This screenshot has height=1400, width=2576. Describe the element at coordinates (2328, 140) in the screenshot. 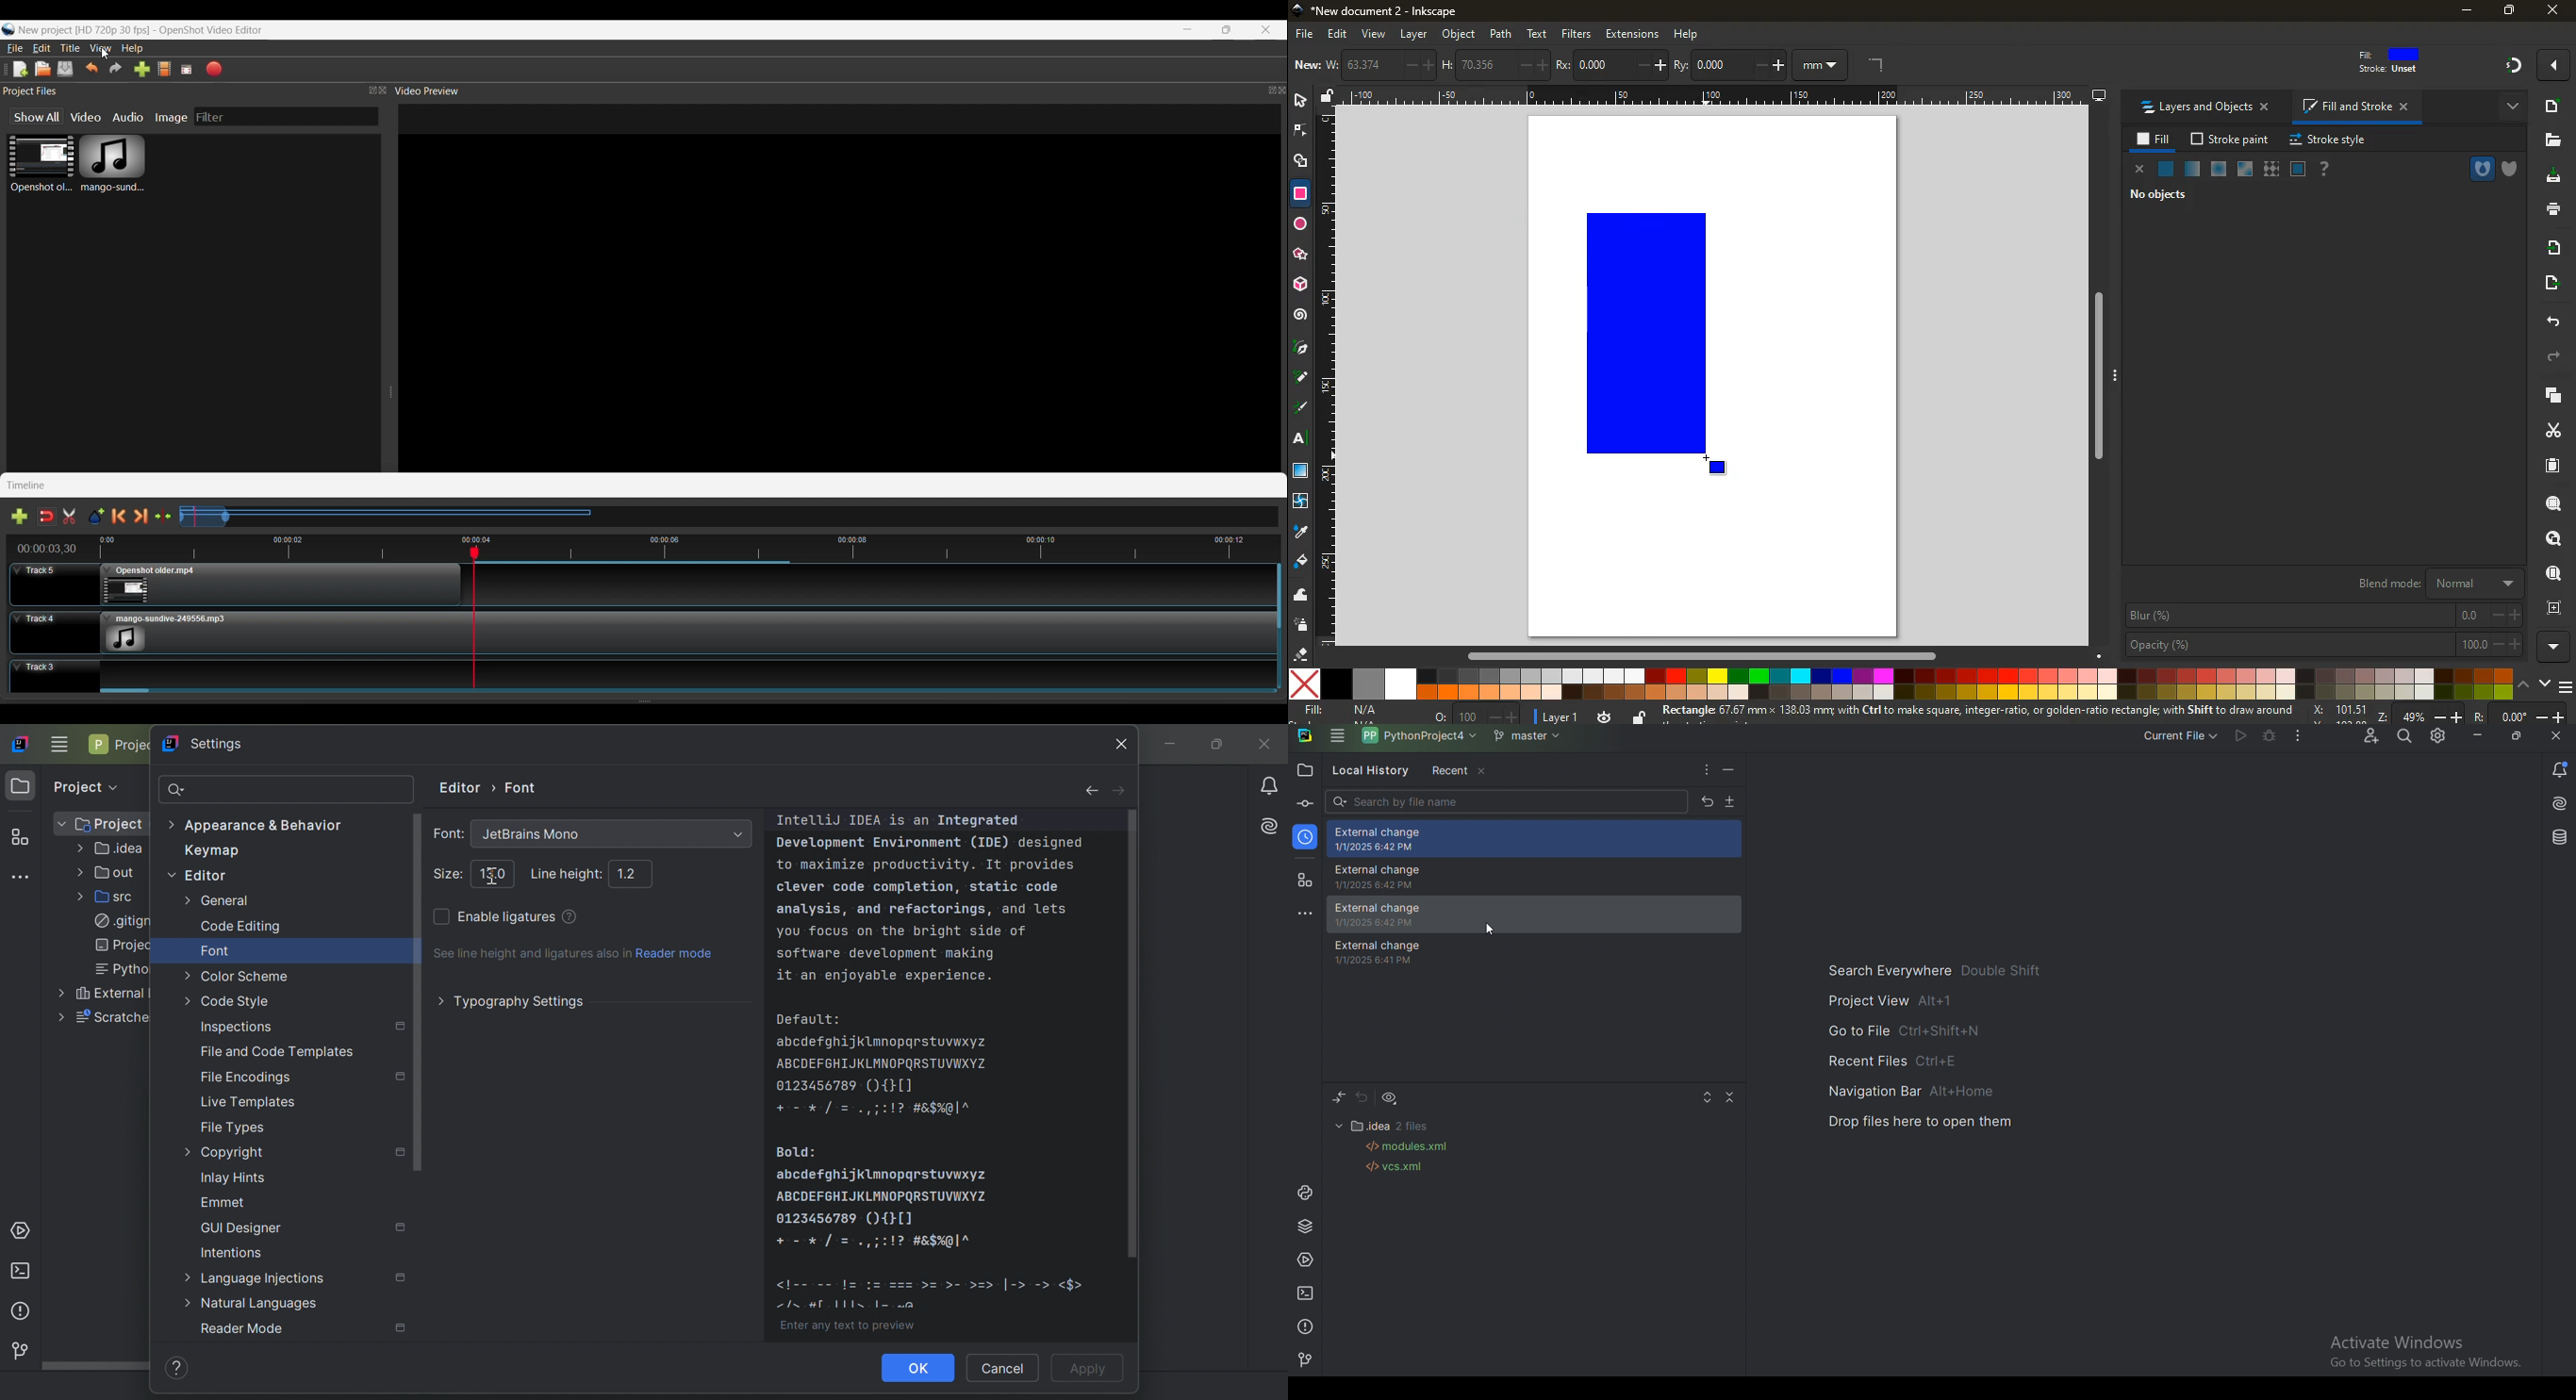

I see `stroke style` at that location.